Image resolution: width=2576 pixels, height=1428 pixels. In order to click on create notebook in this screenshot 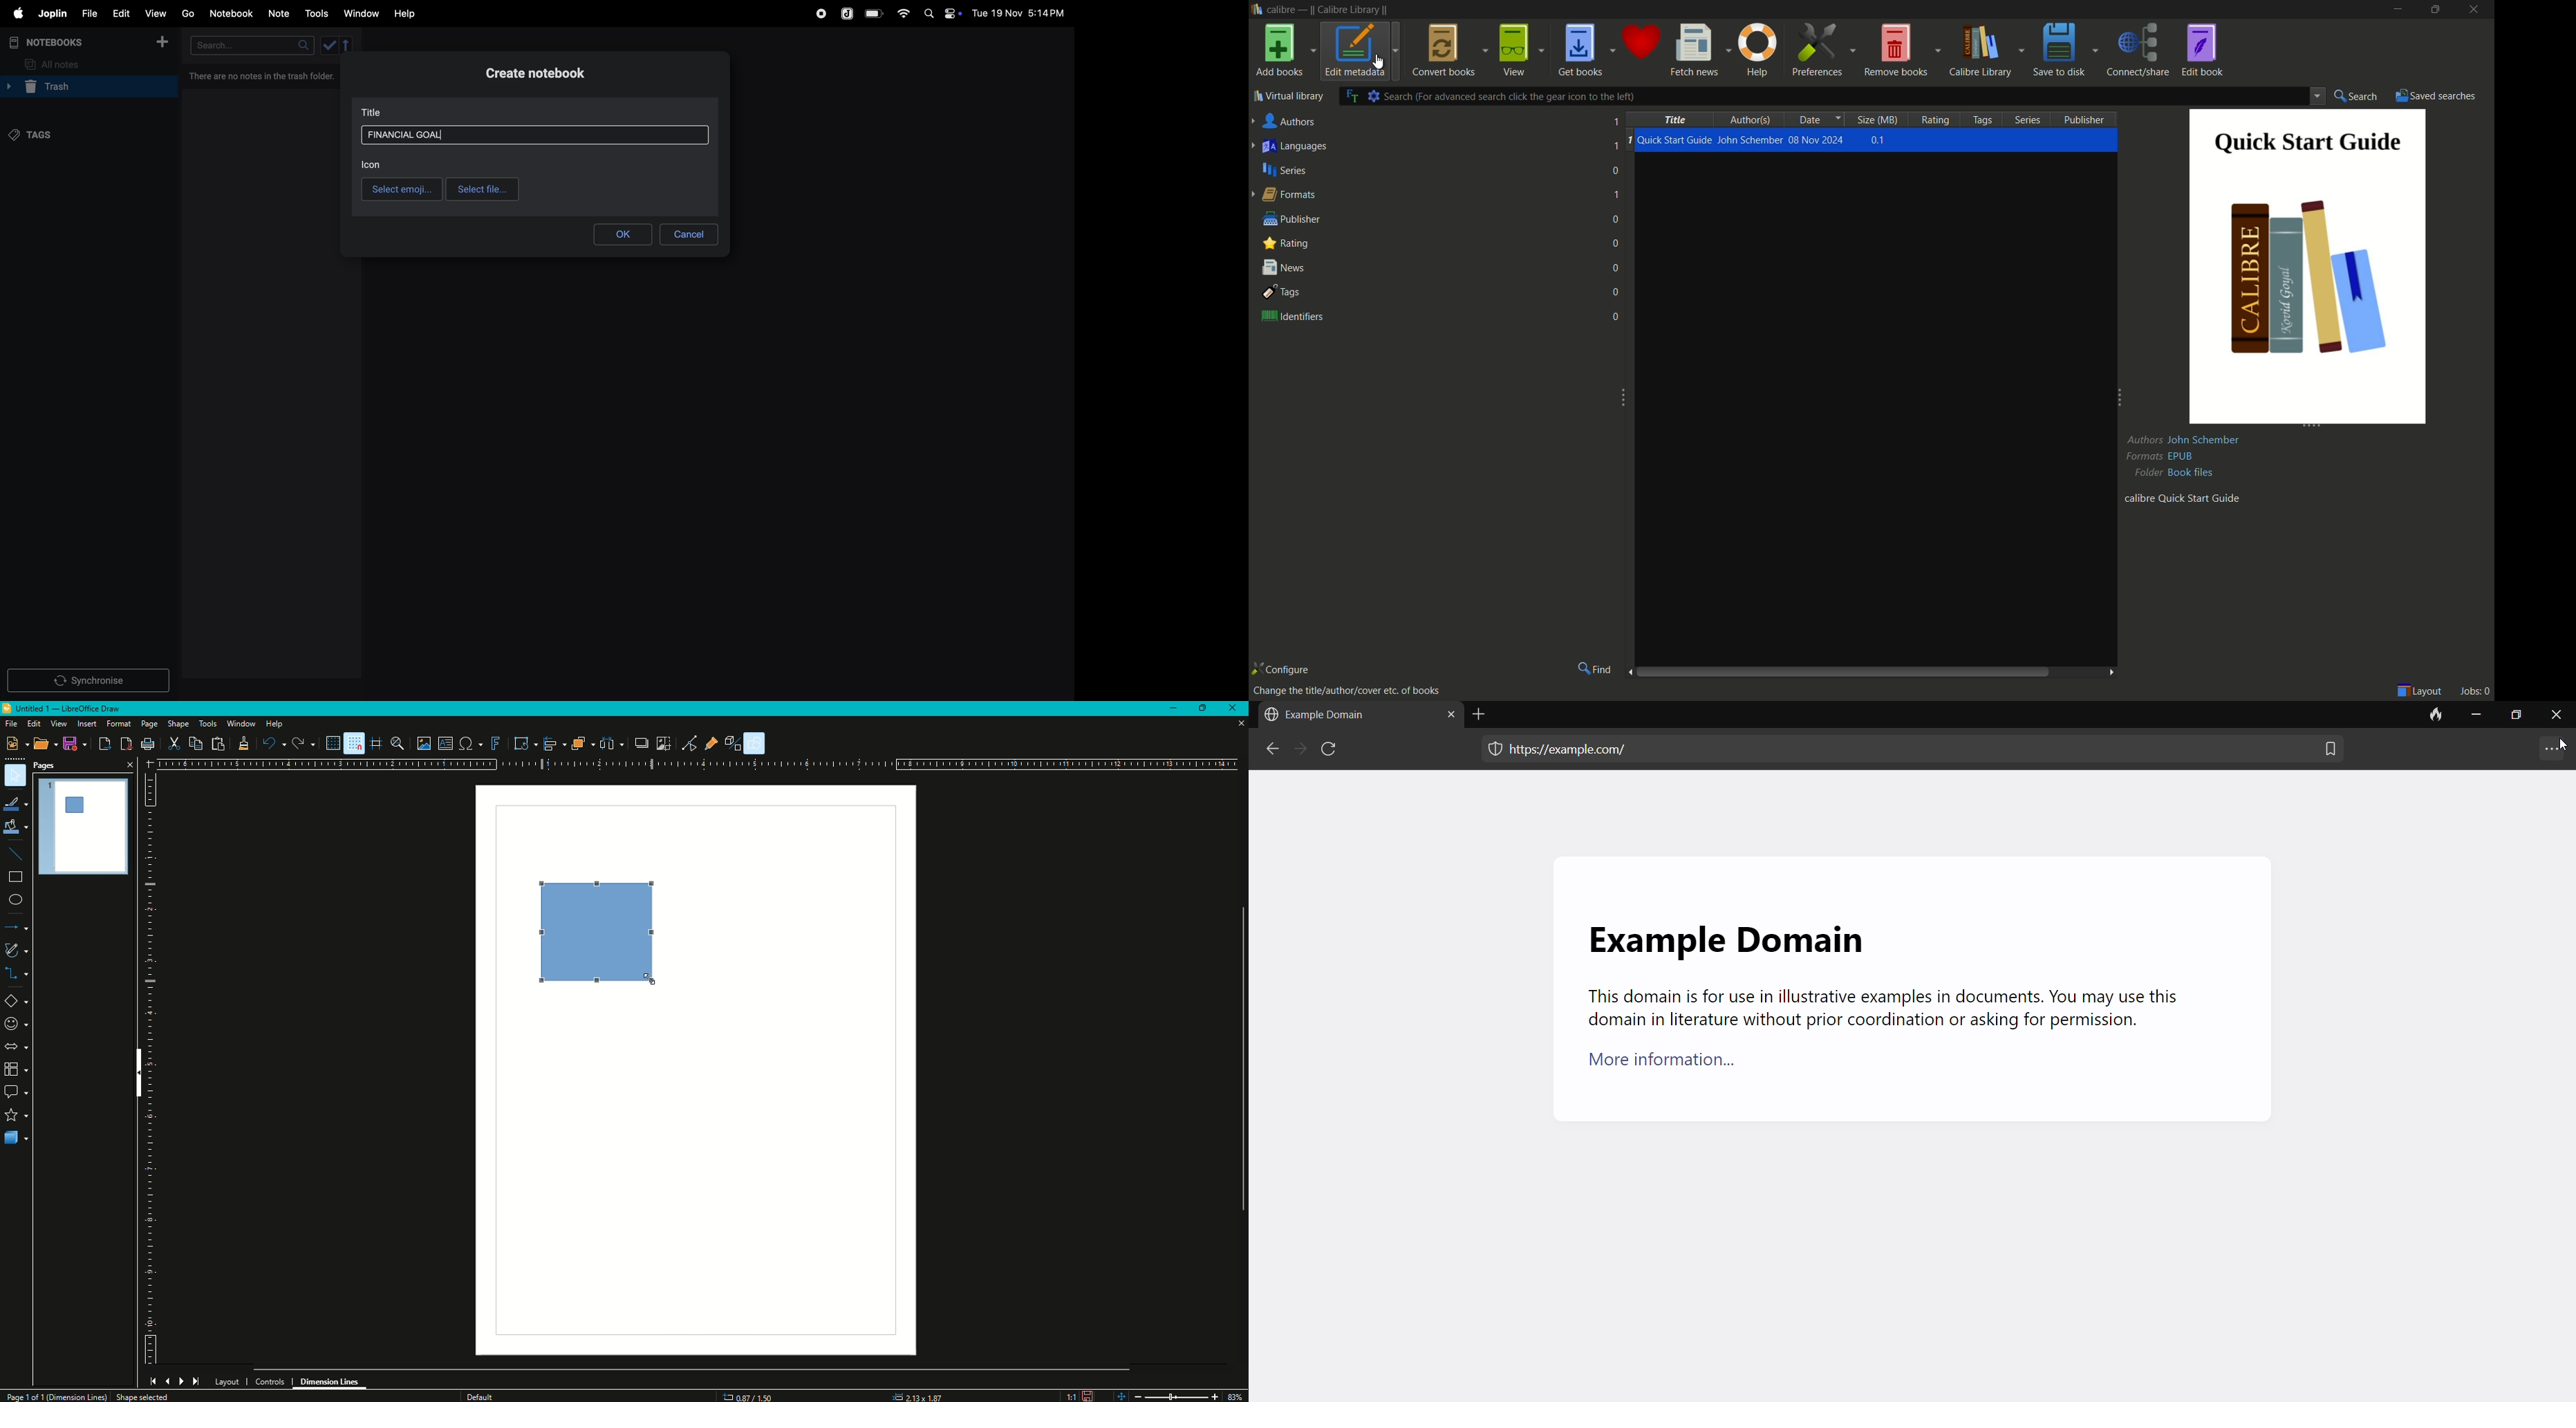, I will do `click(556, 72)`.